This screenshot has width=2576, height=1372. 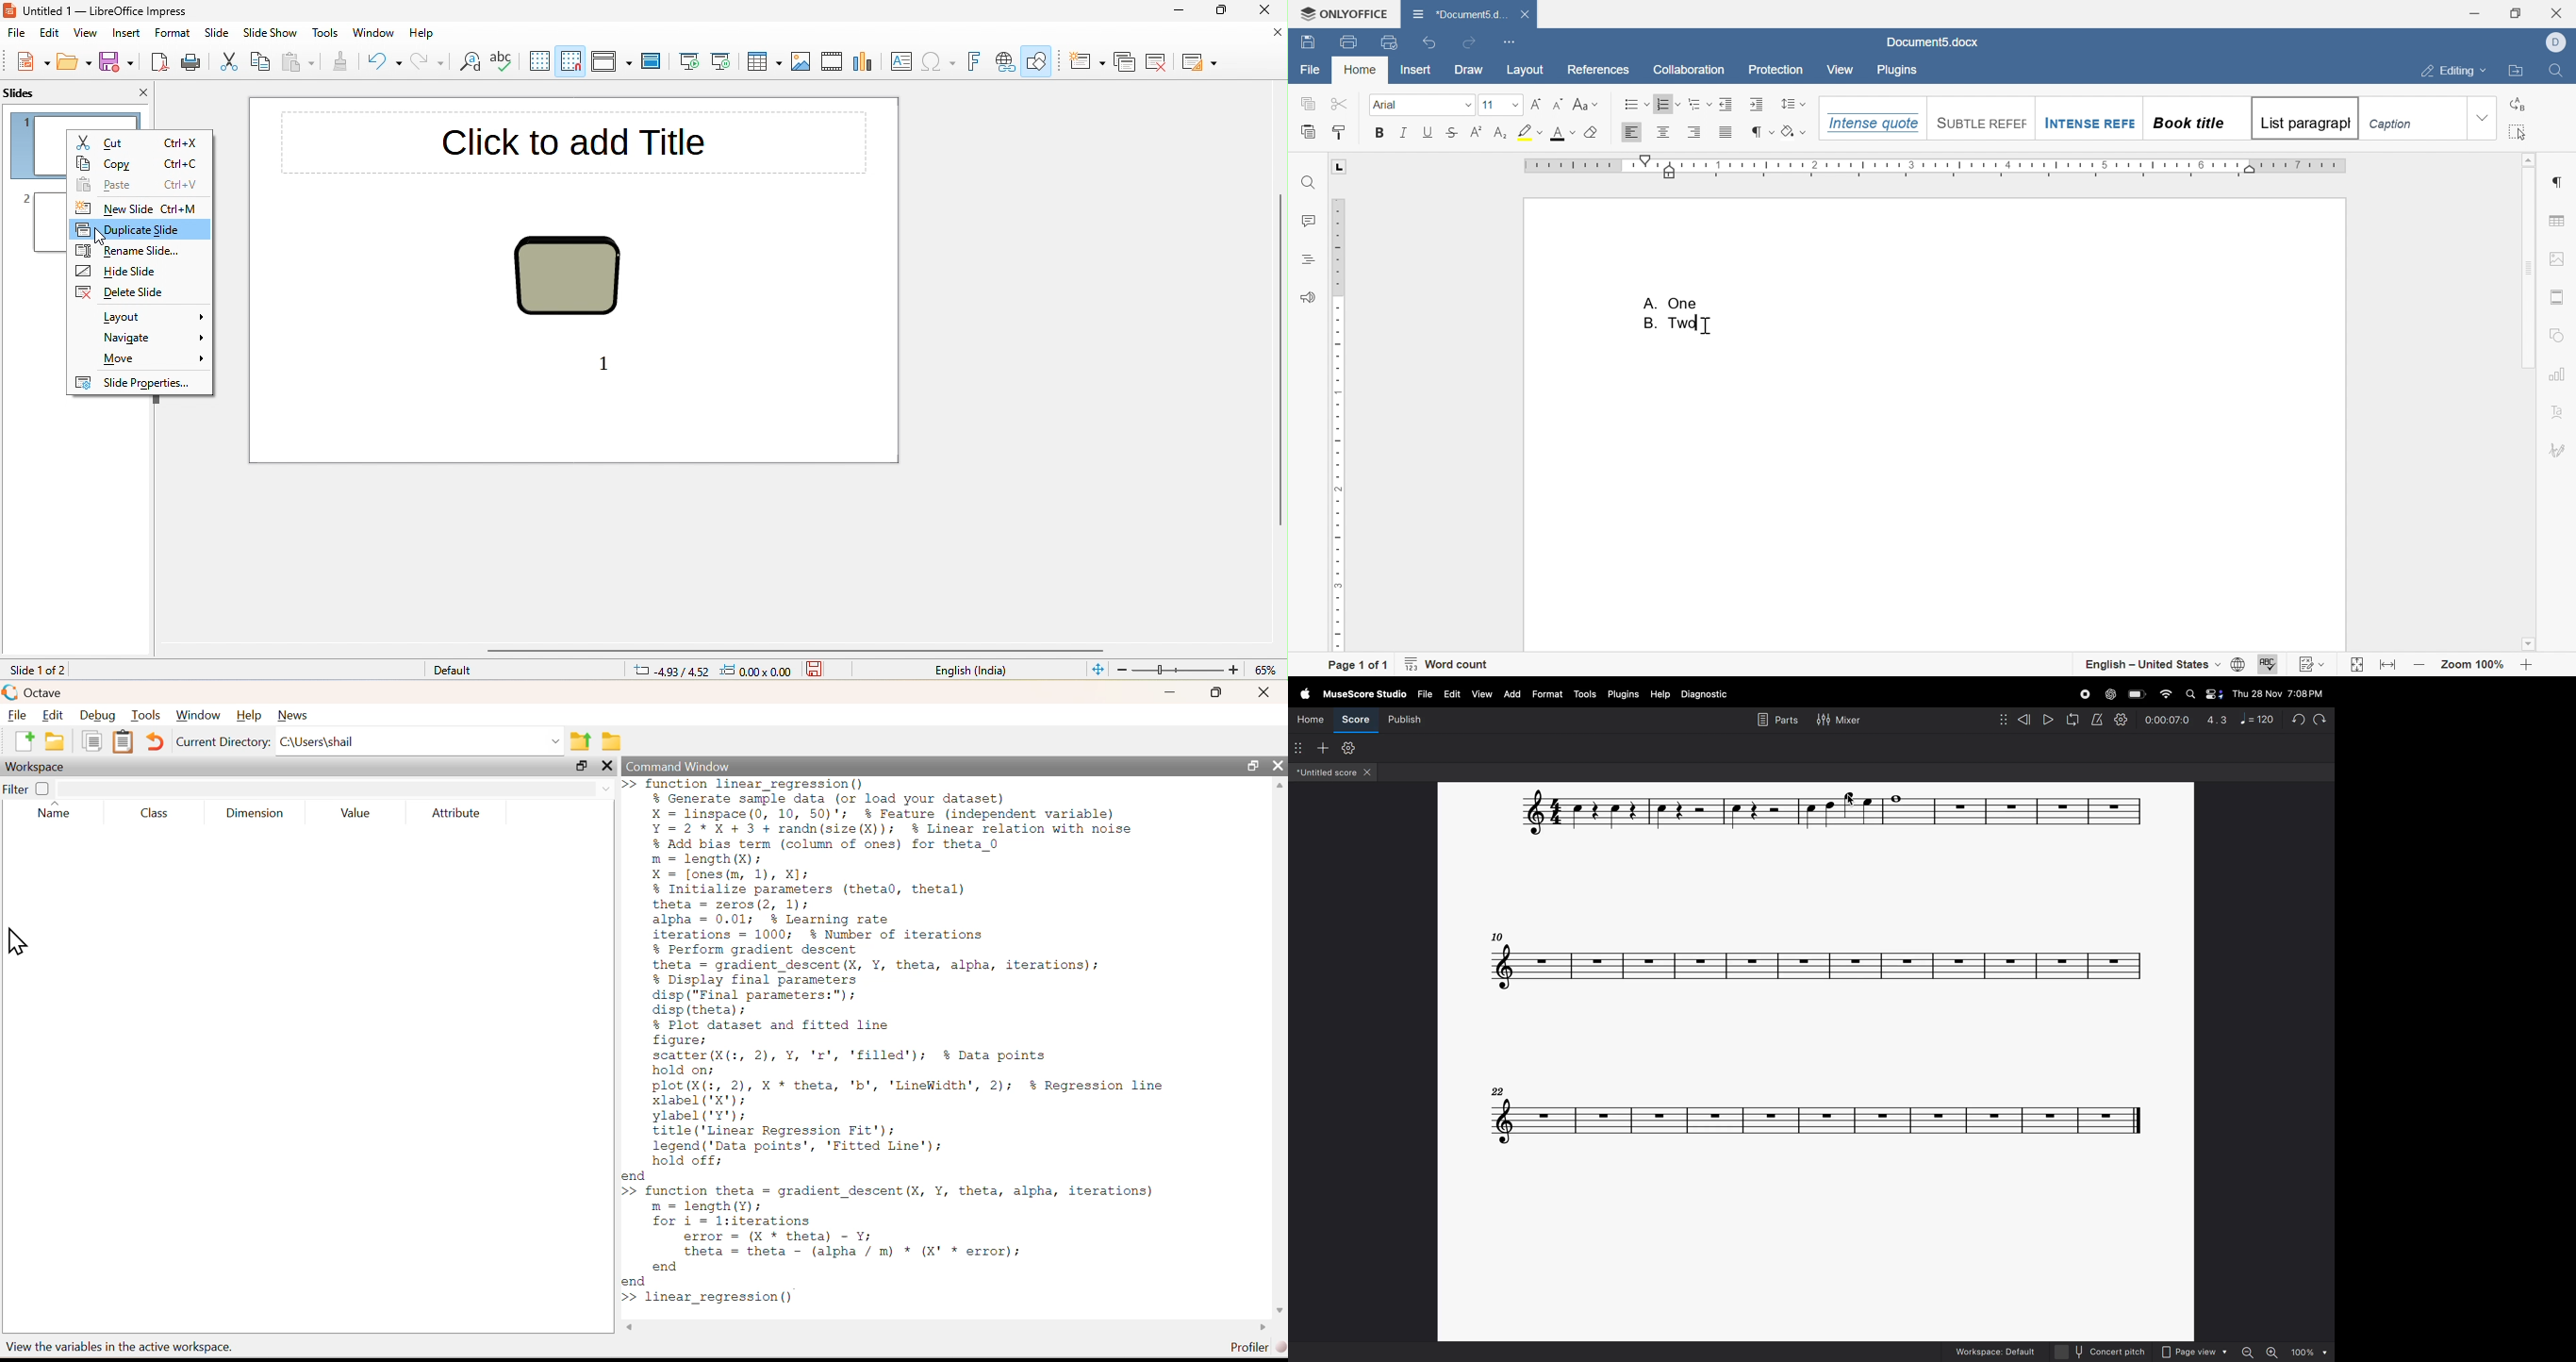 What do you see at coordinates (2557, 260) in the screenshot?
I see `image settings` at bounding box center [2557, 260].